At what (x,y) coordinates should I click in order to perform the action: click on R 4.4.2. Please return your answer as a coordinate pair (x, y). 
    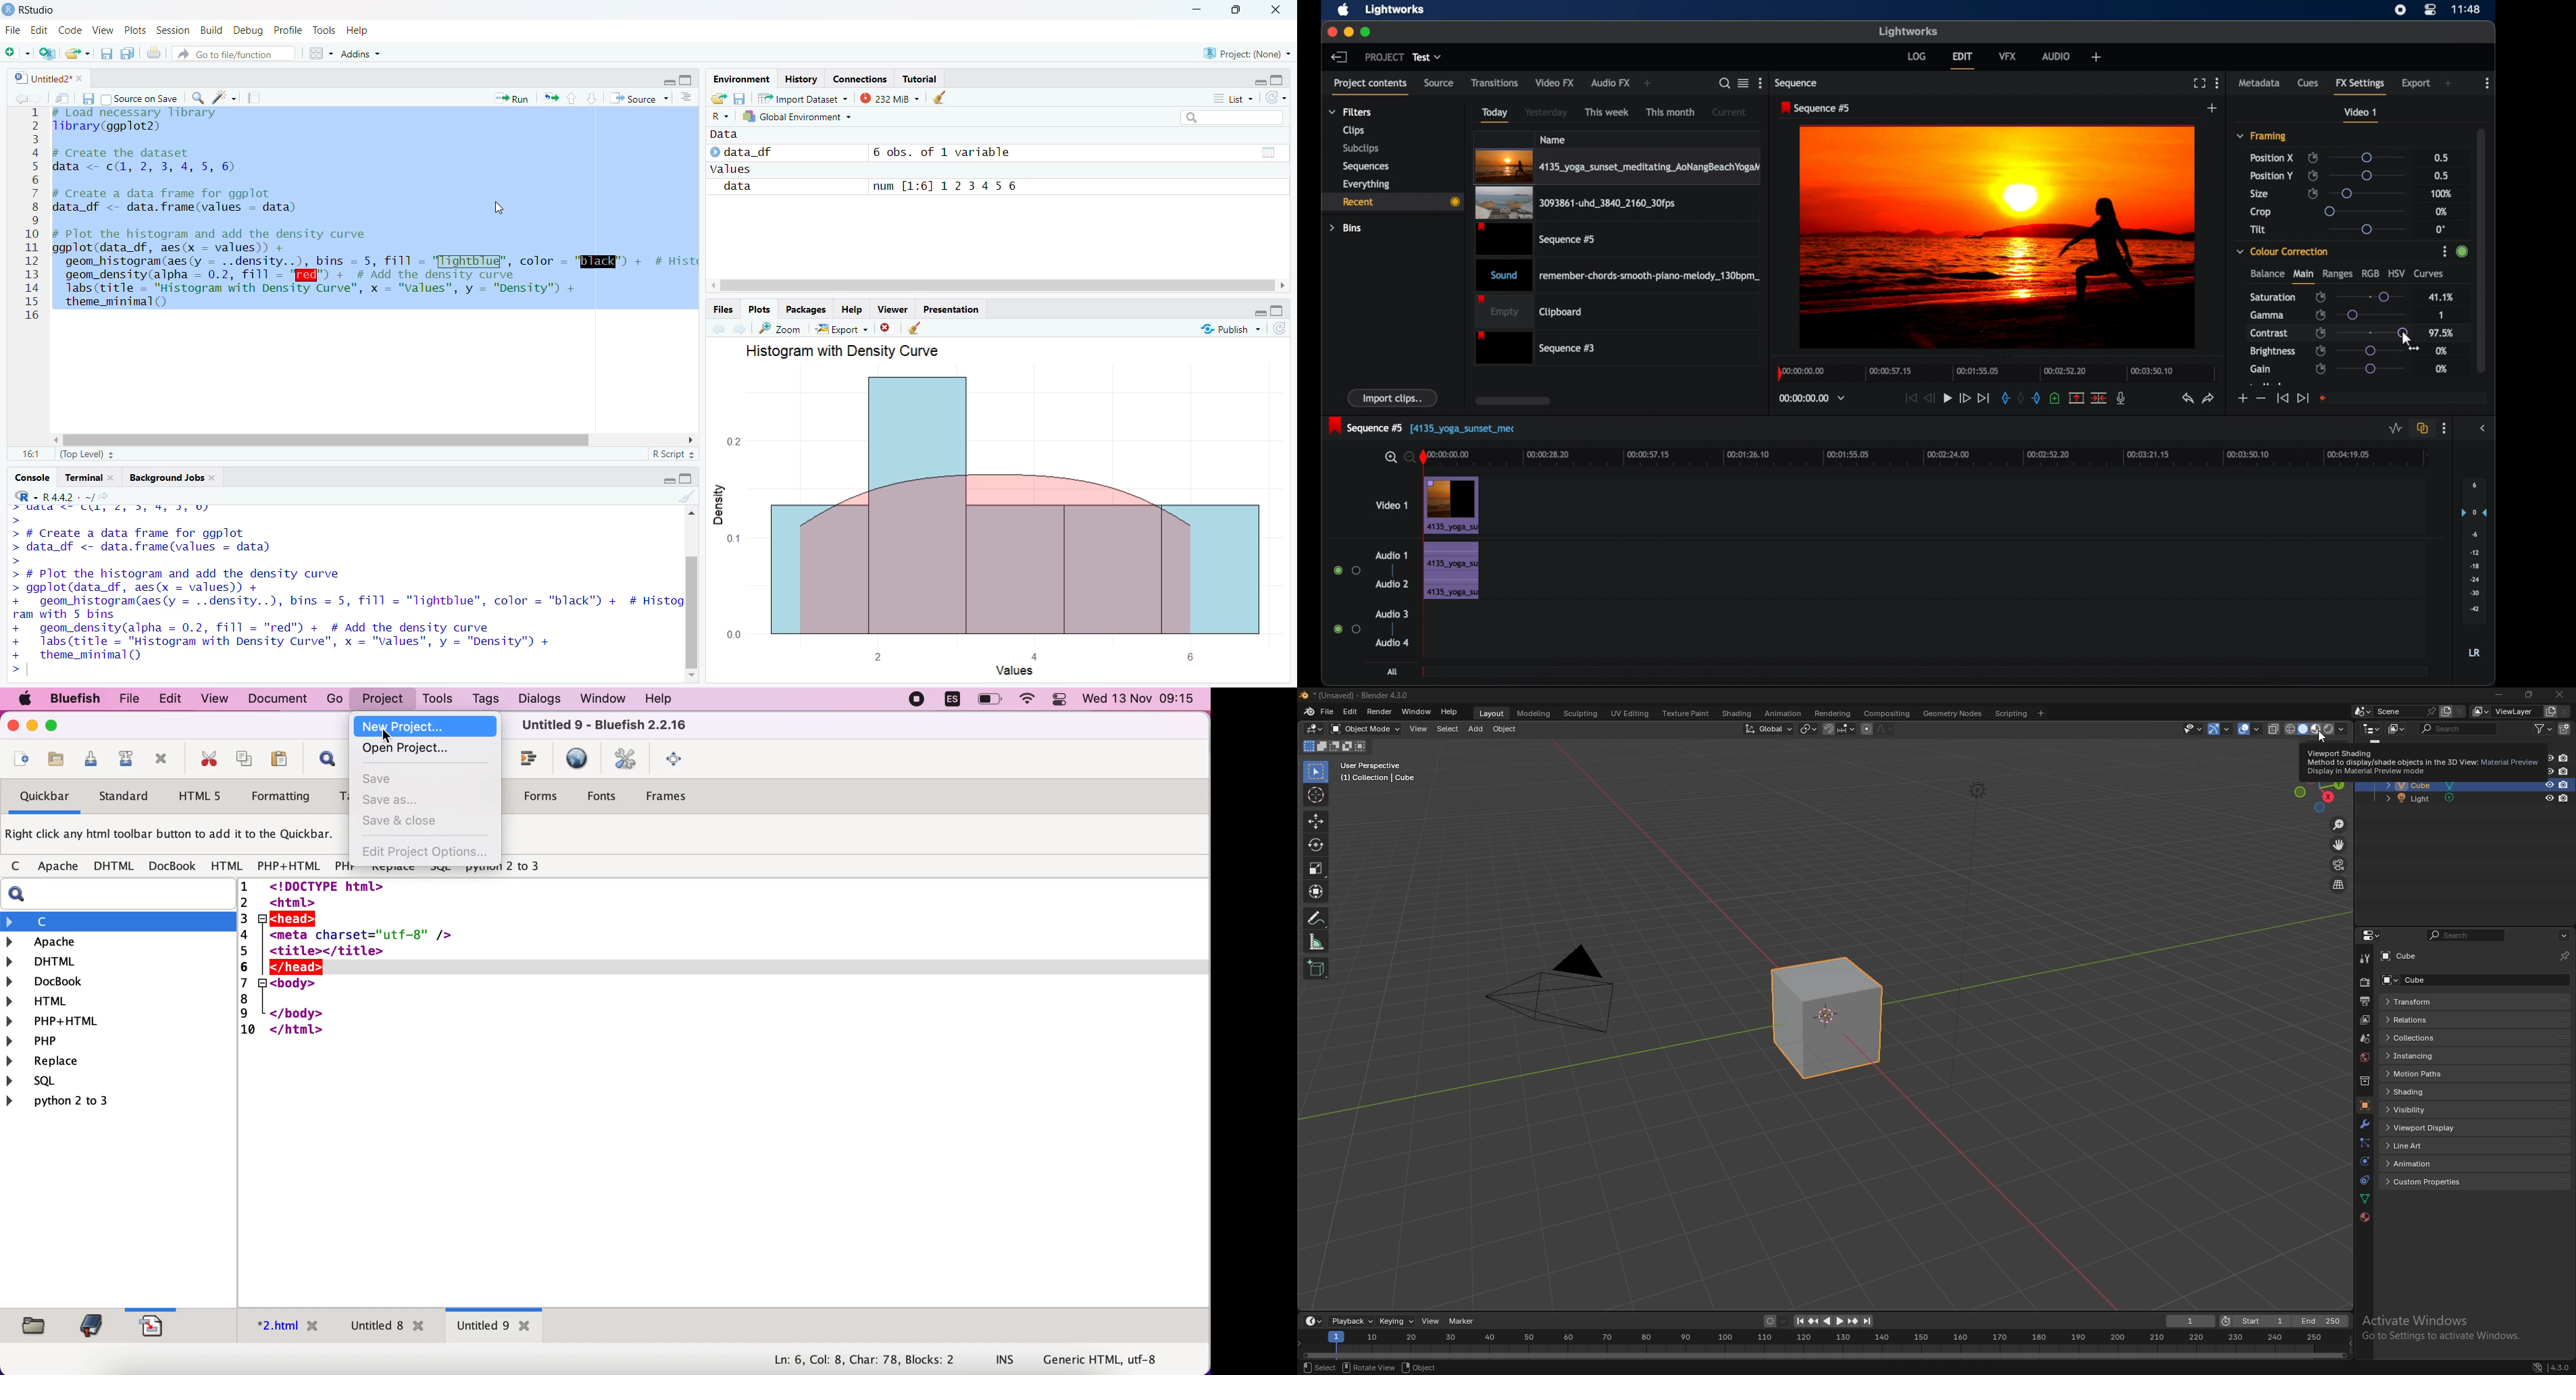
    Looking at the image, I should click on (43, 496).